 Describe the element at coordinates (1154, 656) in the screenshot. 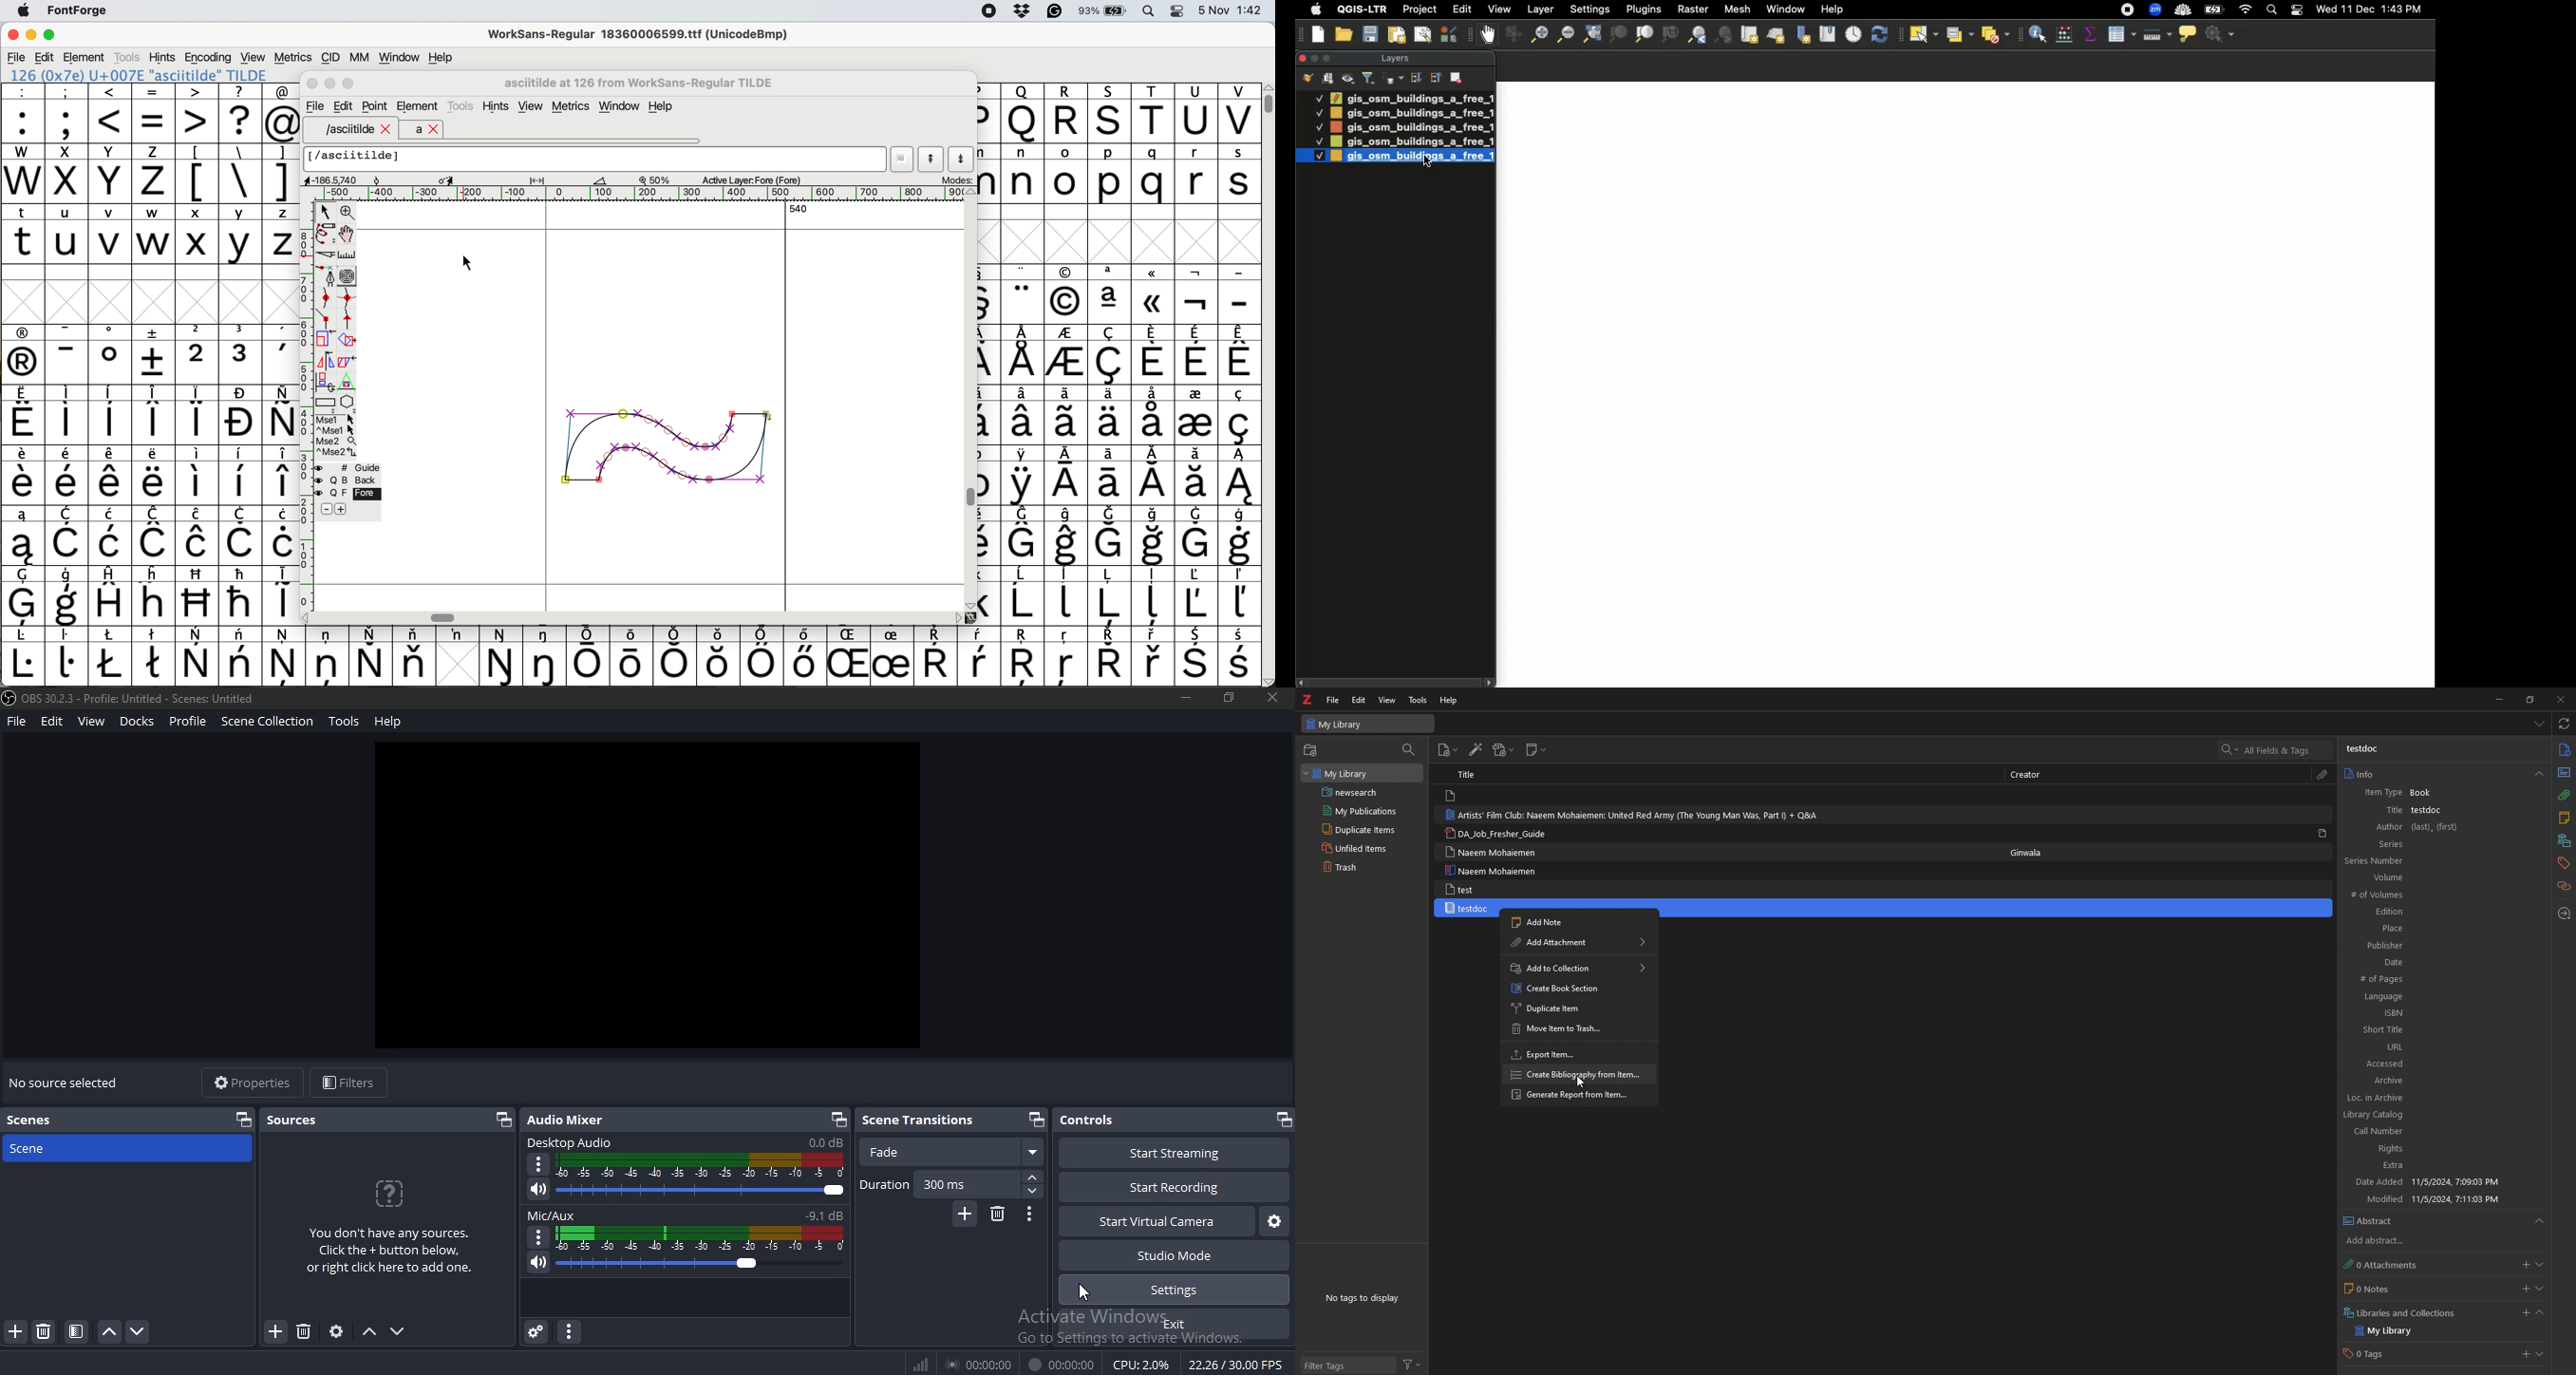

I see `symbol` at that location.